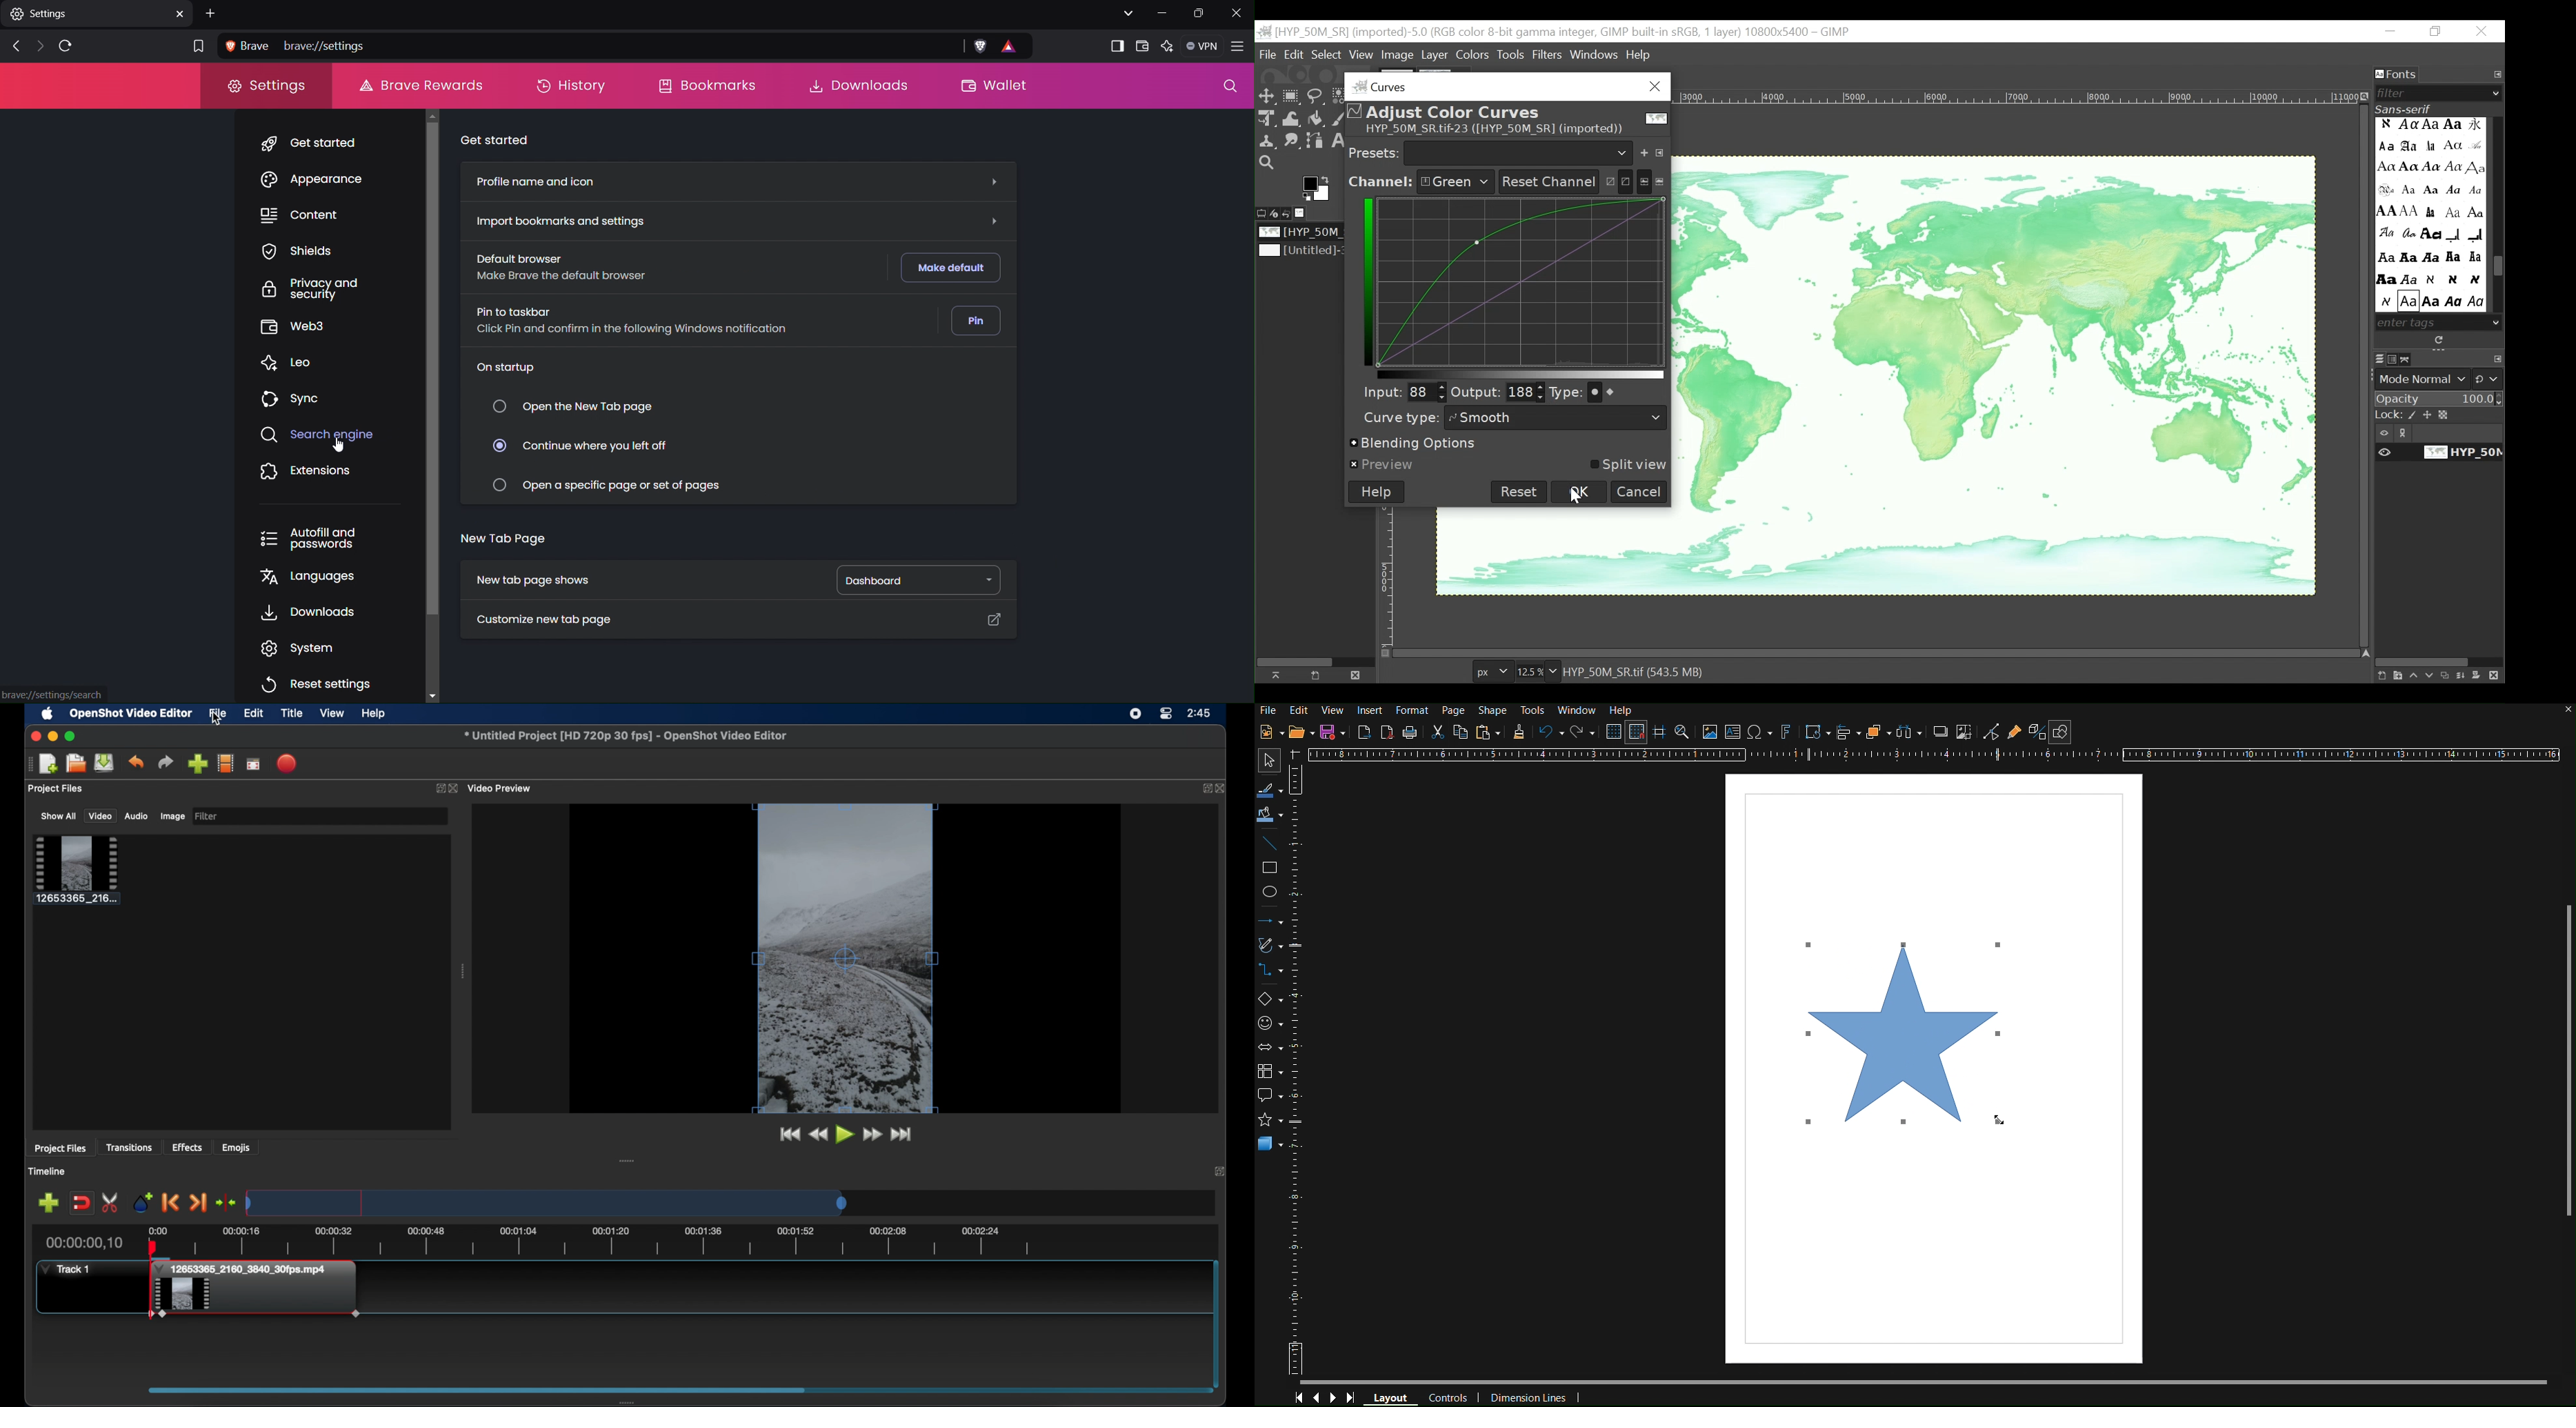 This screenshot has width=2576, height=1428. Describe the element at coordinates (1684, 733) in the screenshot. I see `Zoom and Pan` at that location.